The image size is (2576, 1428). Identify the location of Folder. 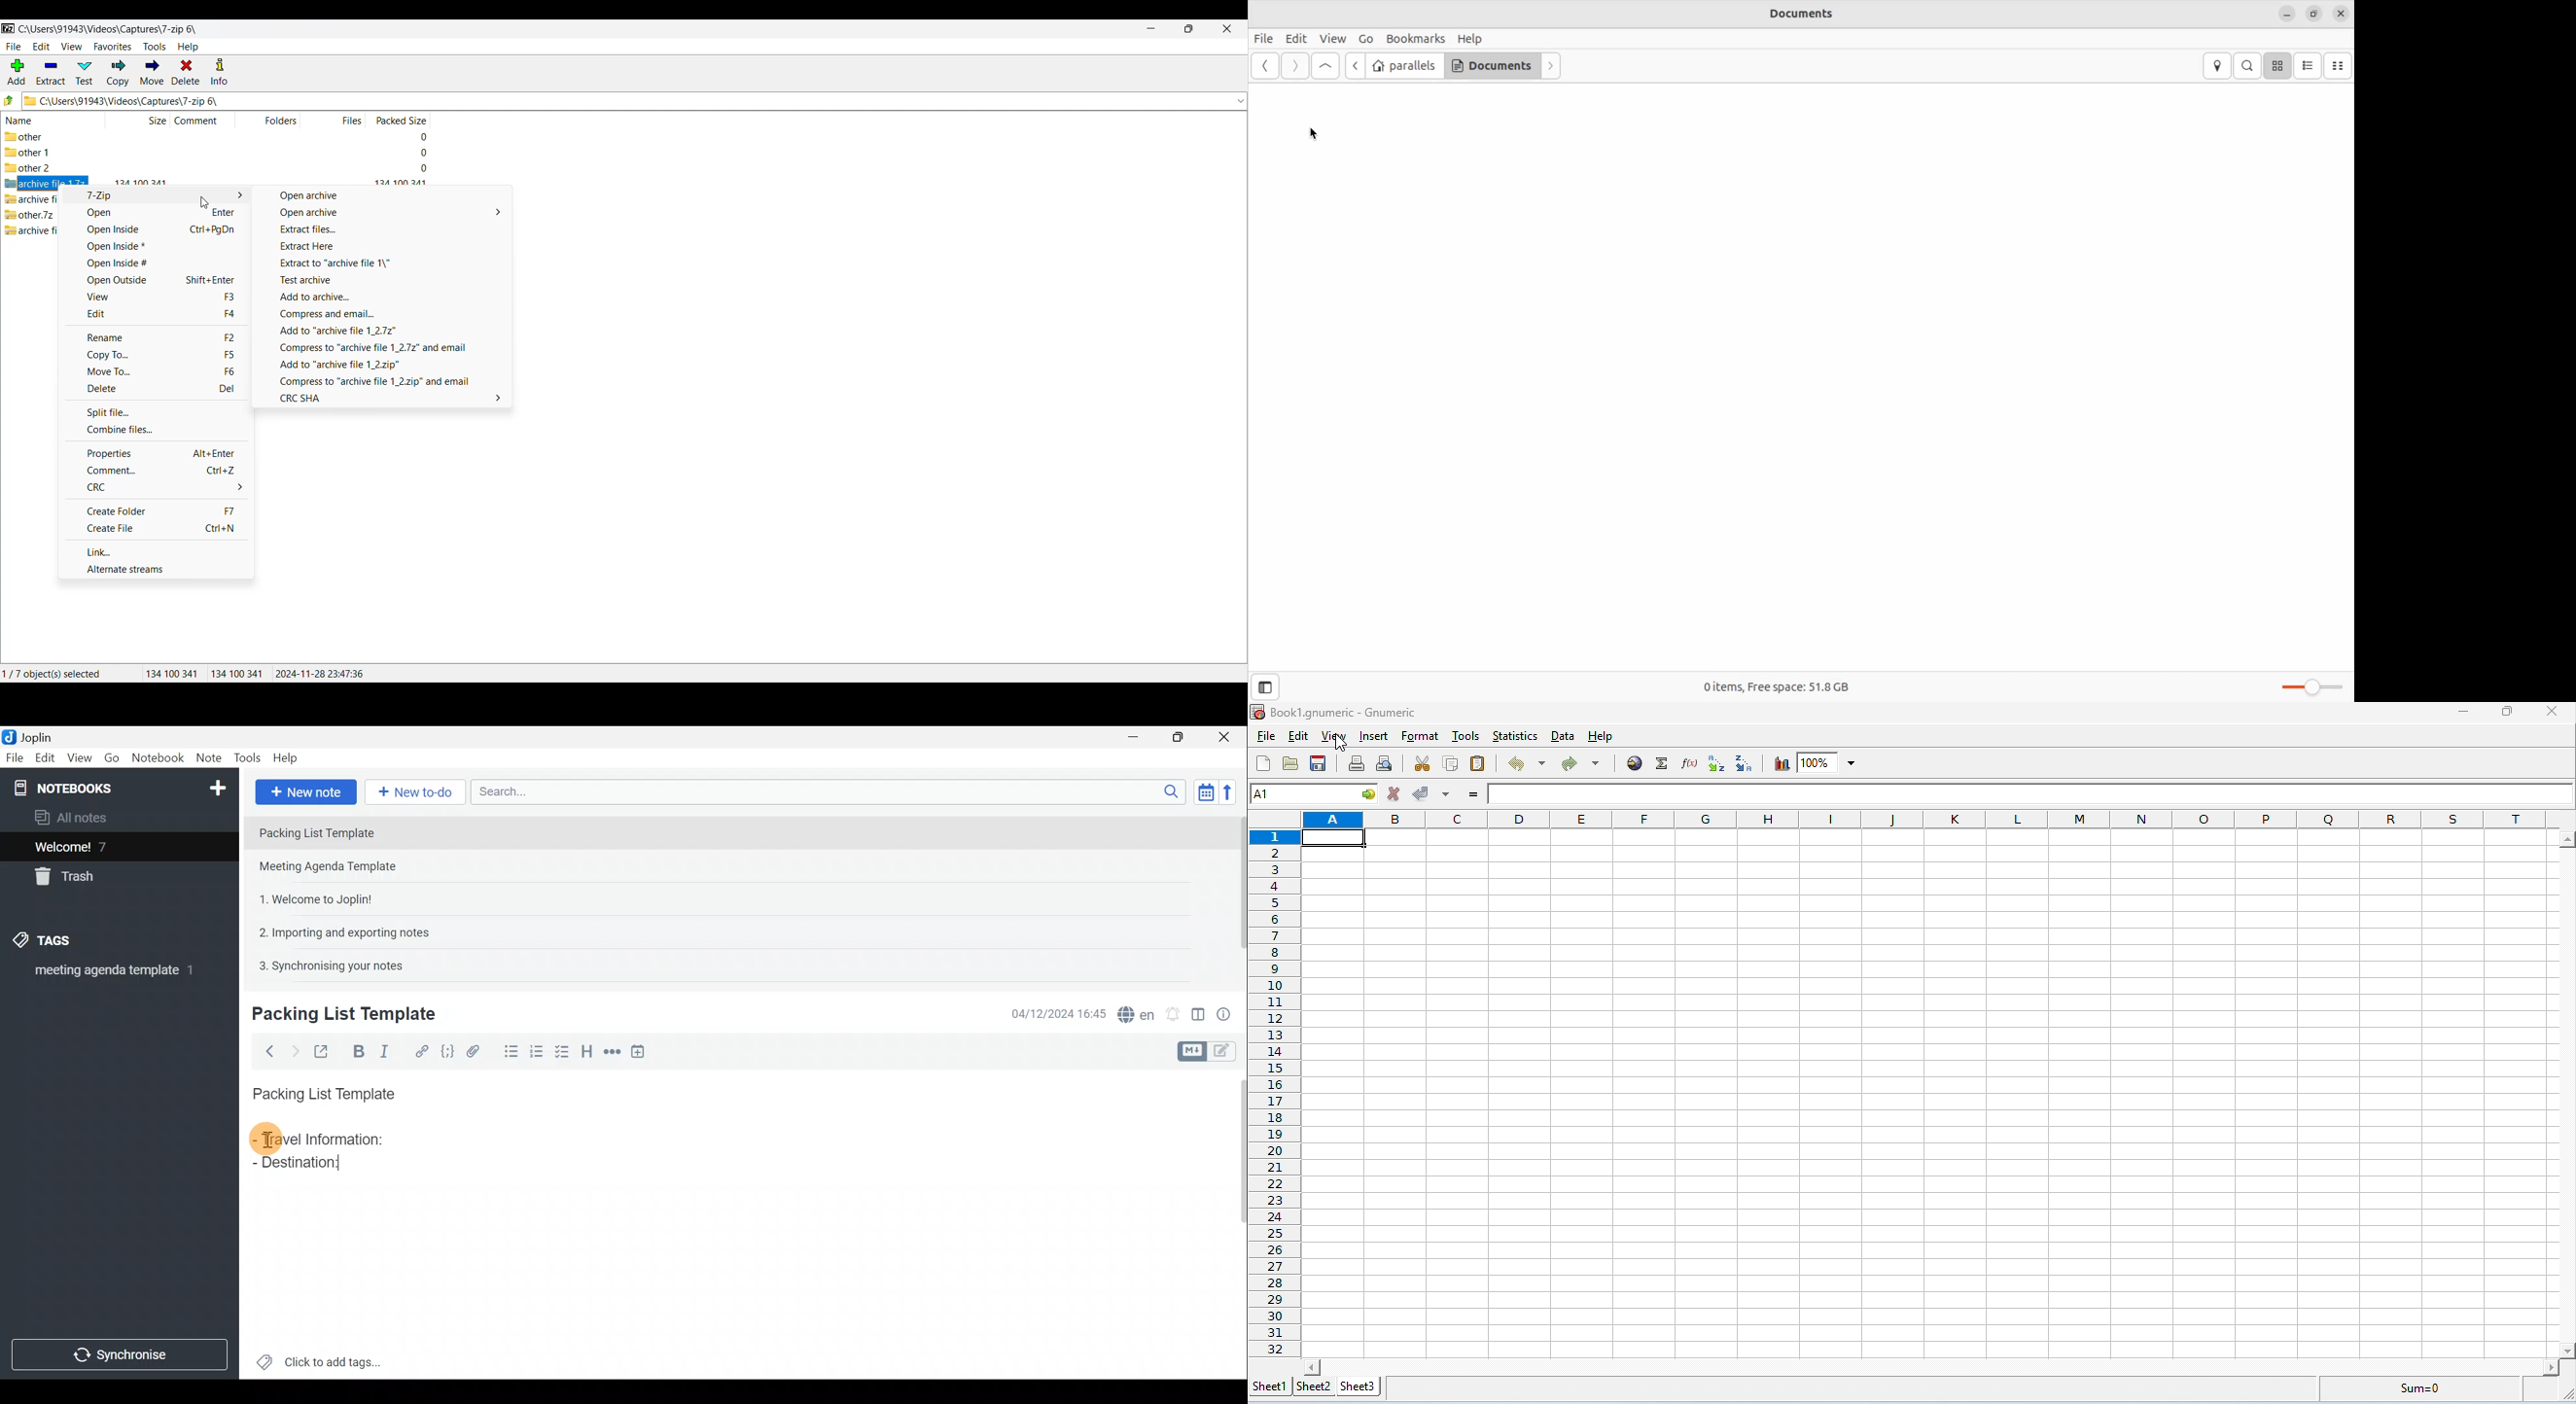
(280, 120).